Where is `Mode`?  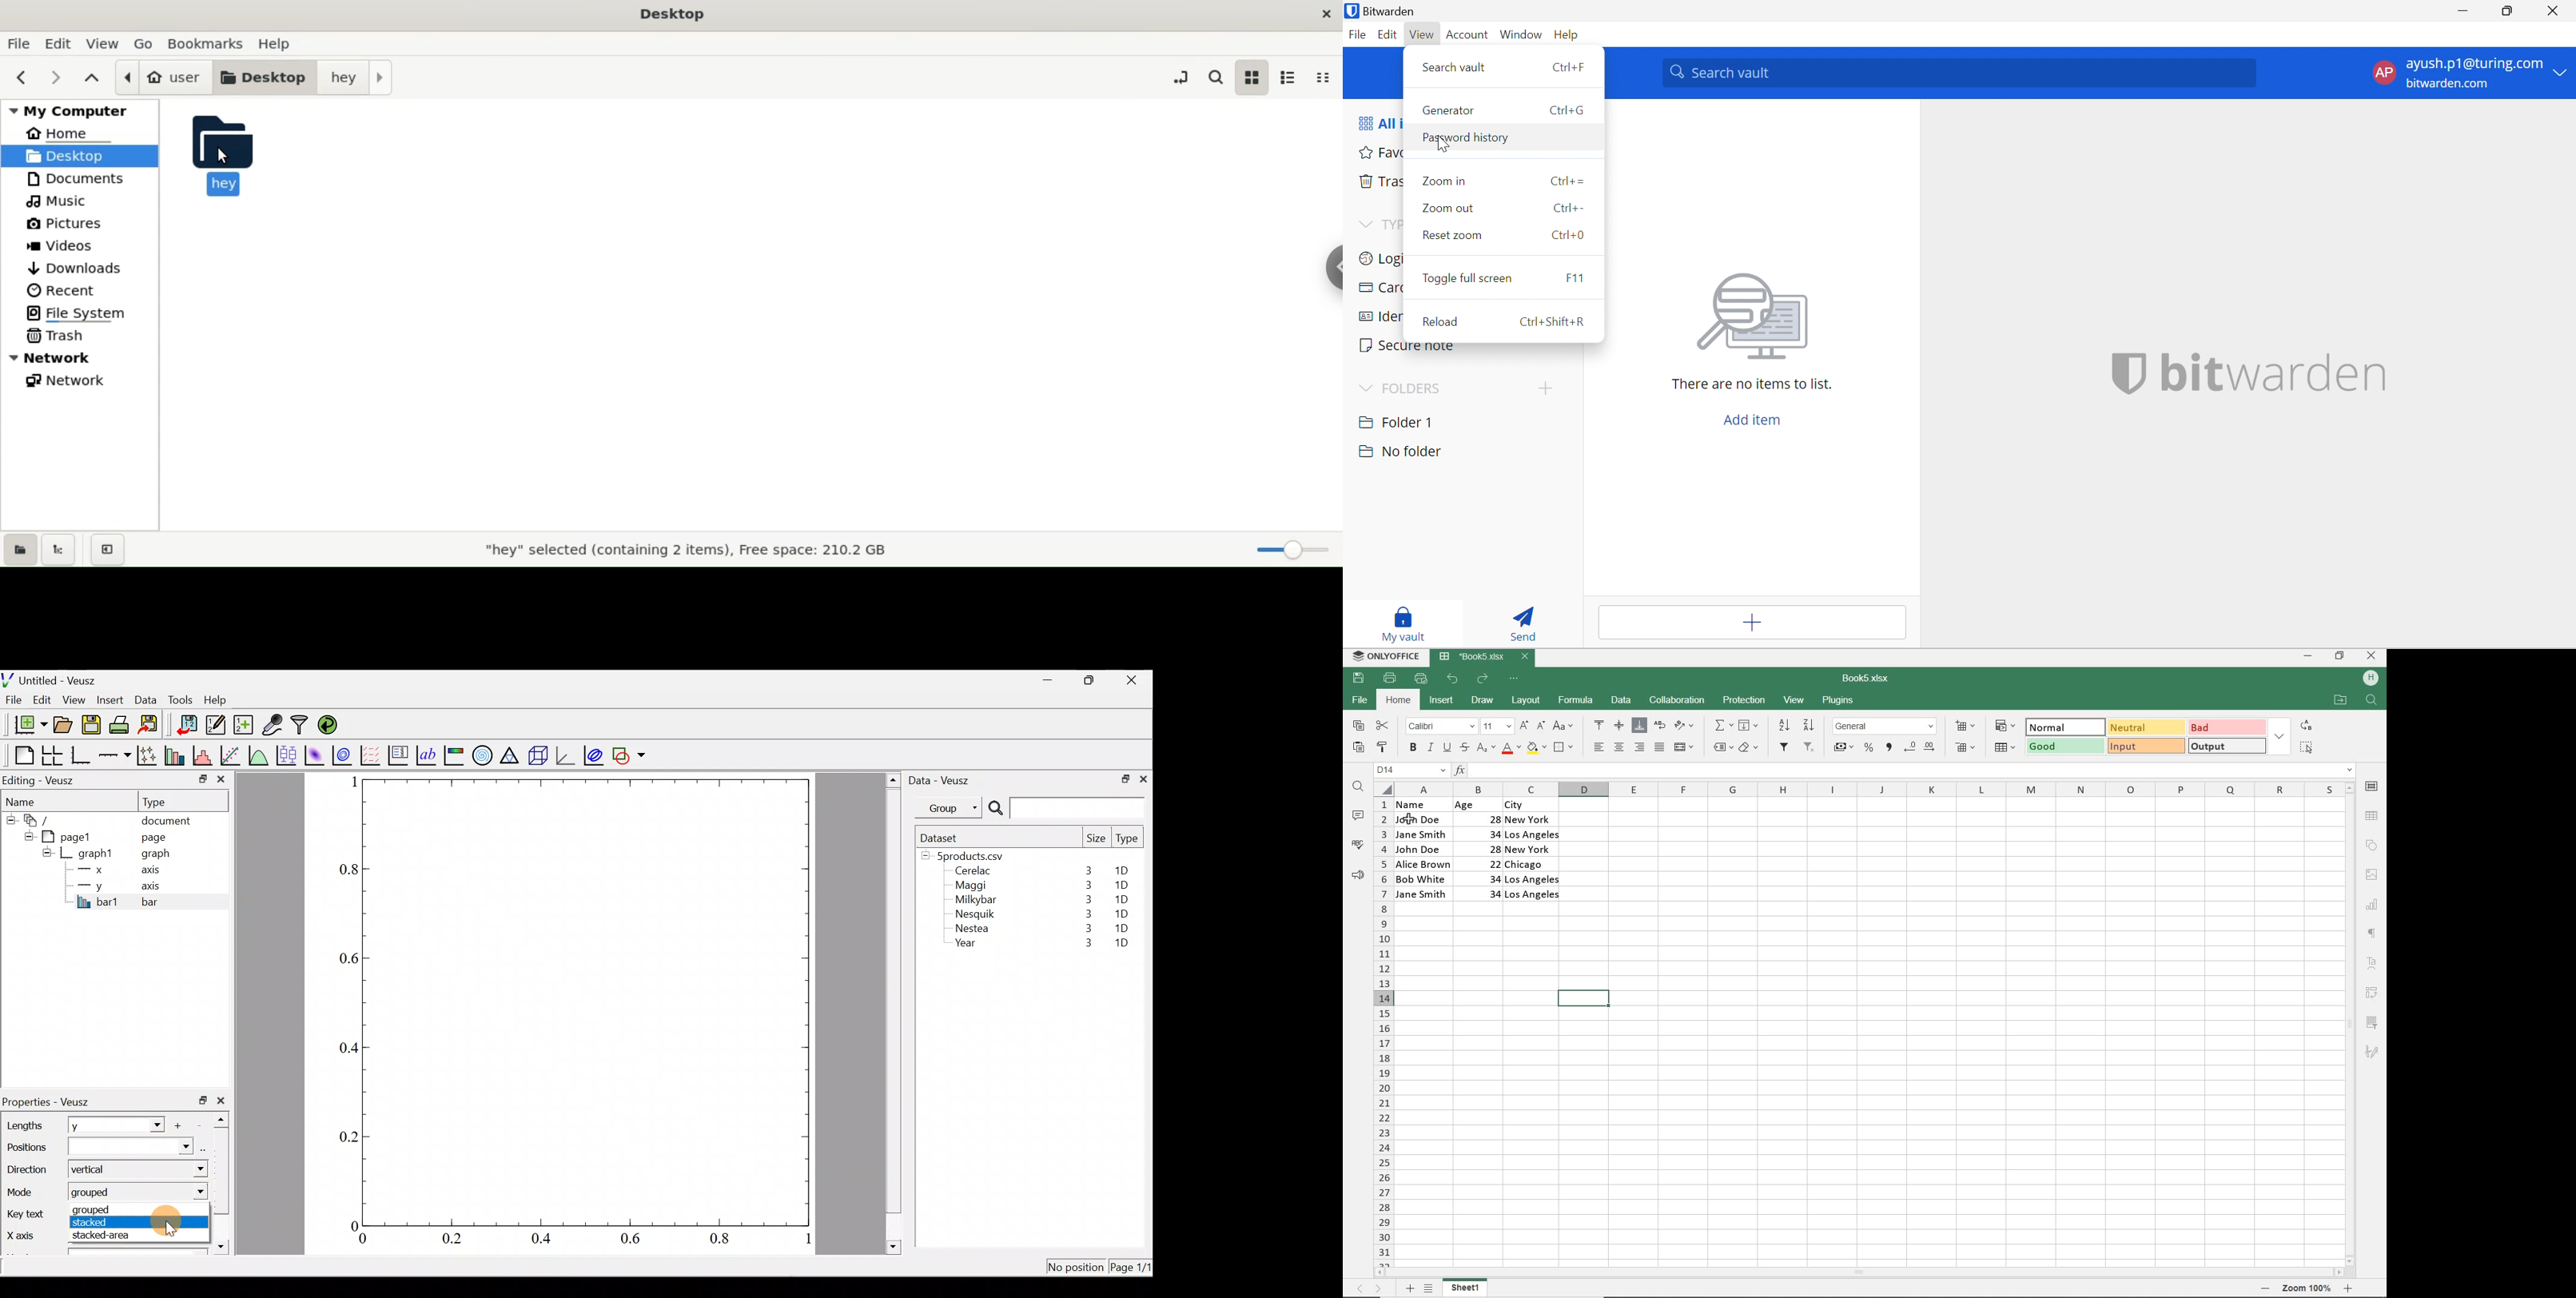
Mode is located at coordinates (25, 1190).